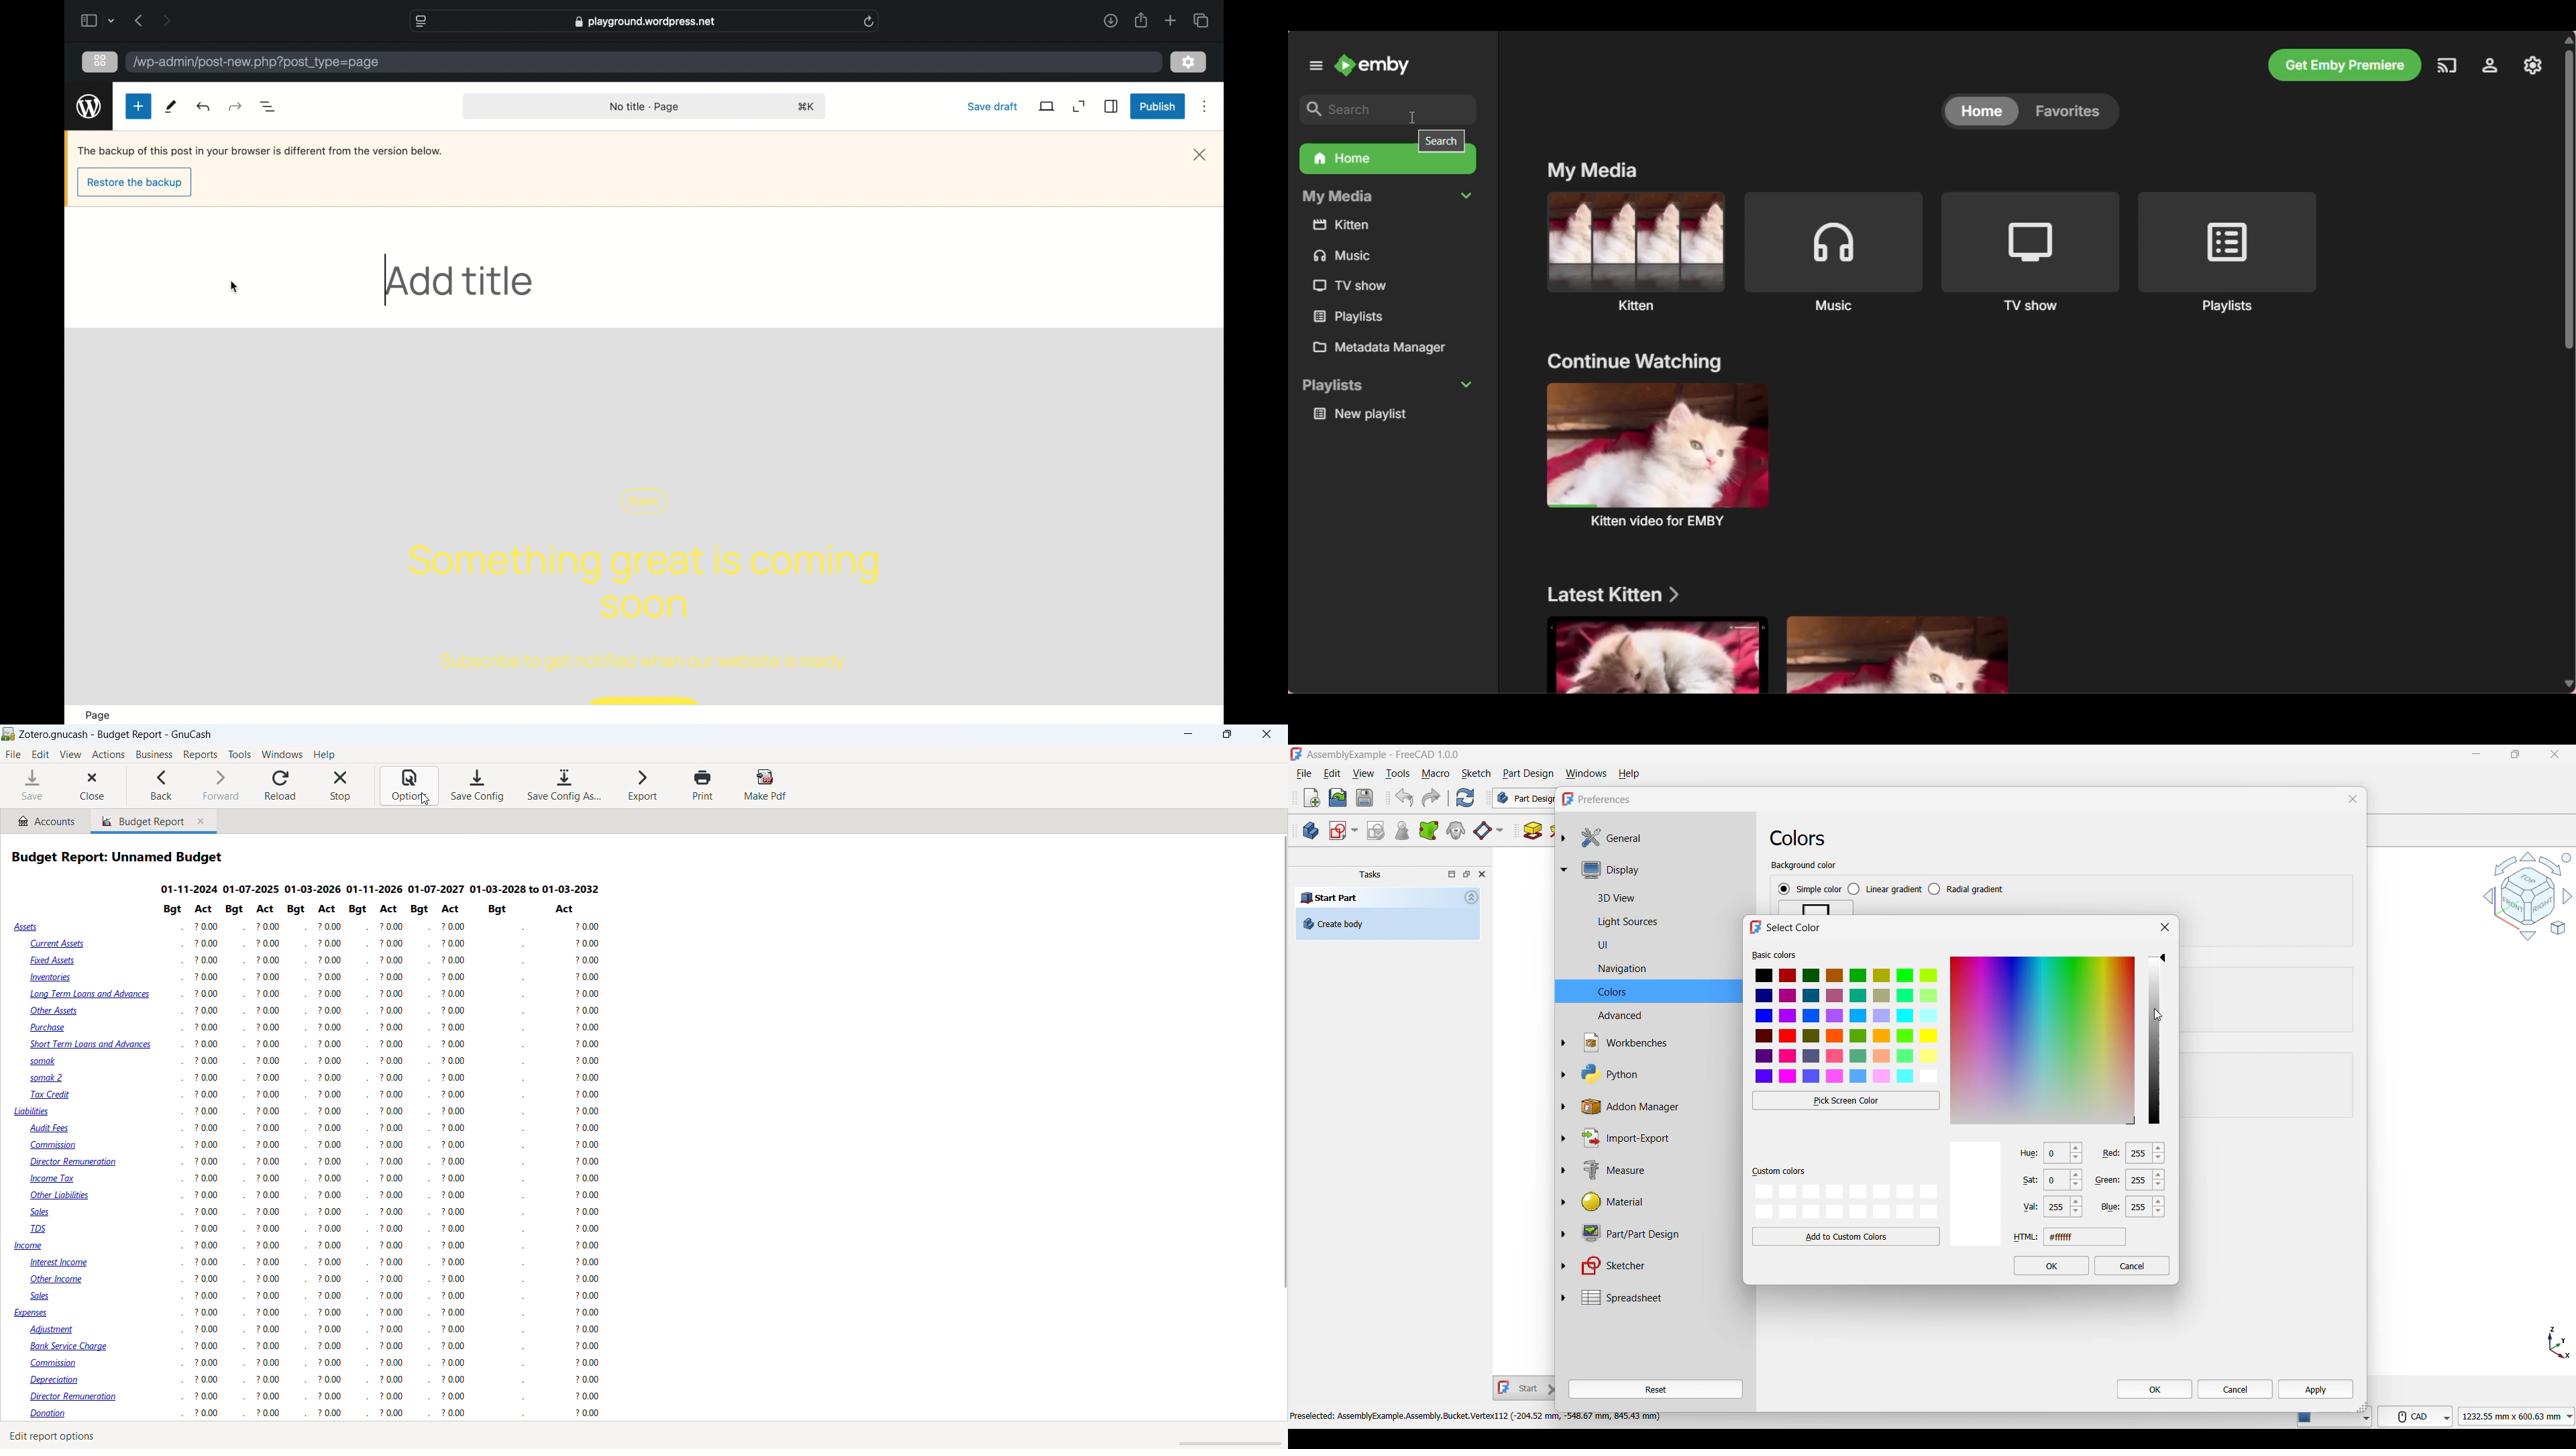 This screenshot has width=2576, height=1456. Describe the element at coordinates (2113, 1152) in the screenshot. I see `red` at that location.